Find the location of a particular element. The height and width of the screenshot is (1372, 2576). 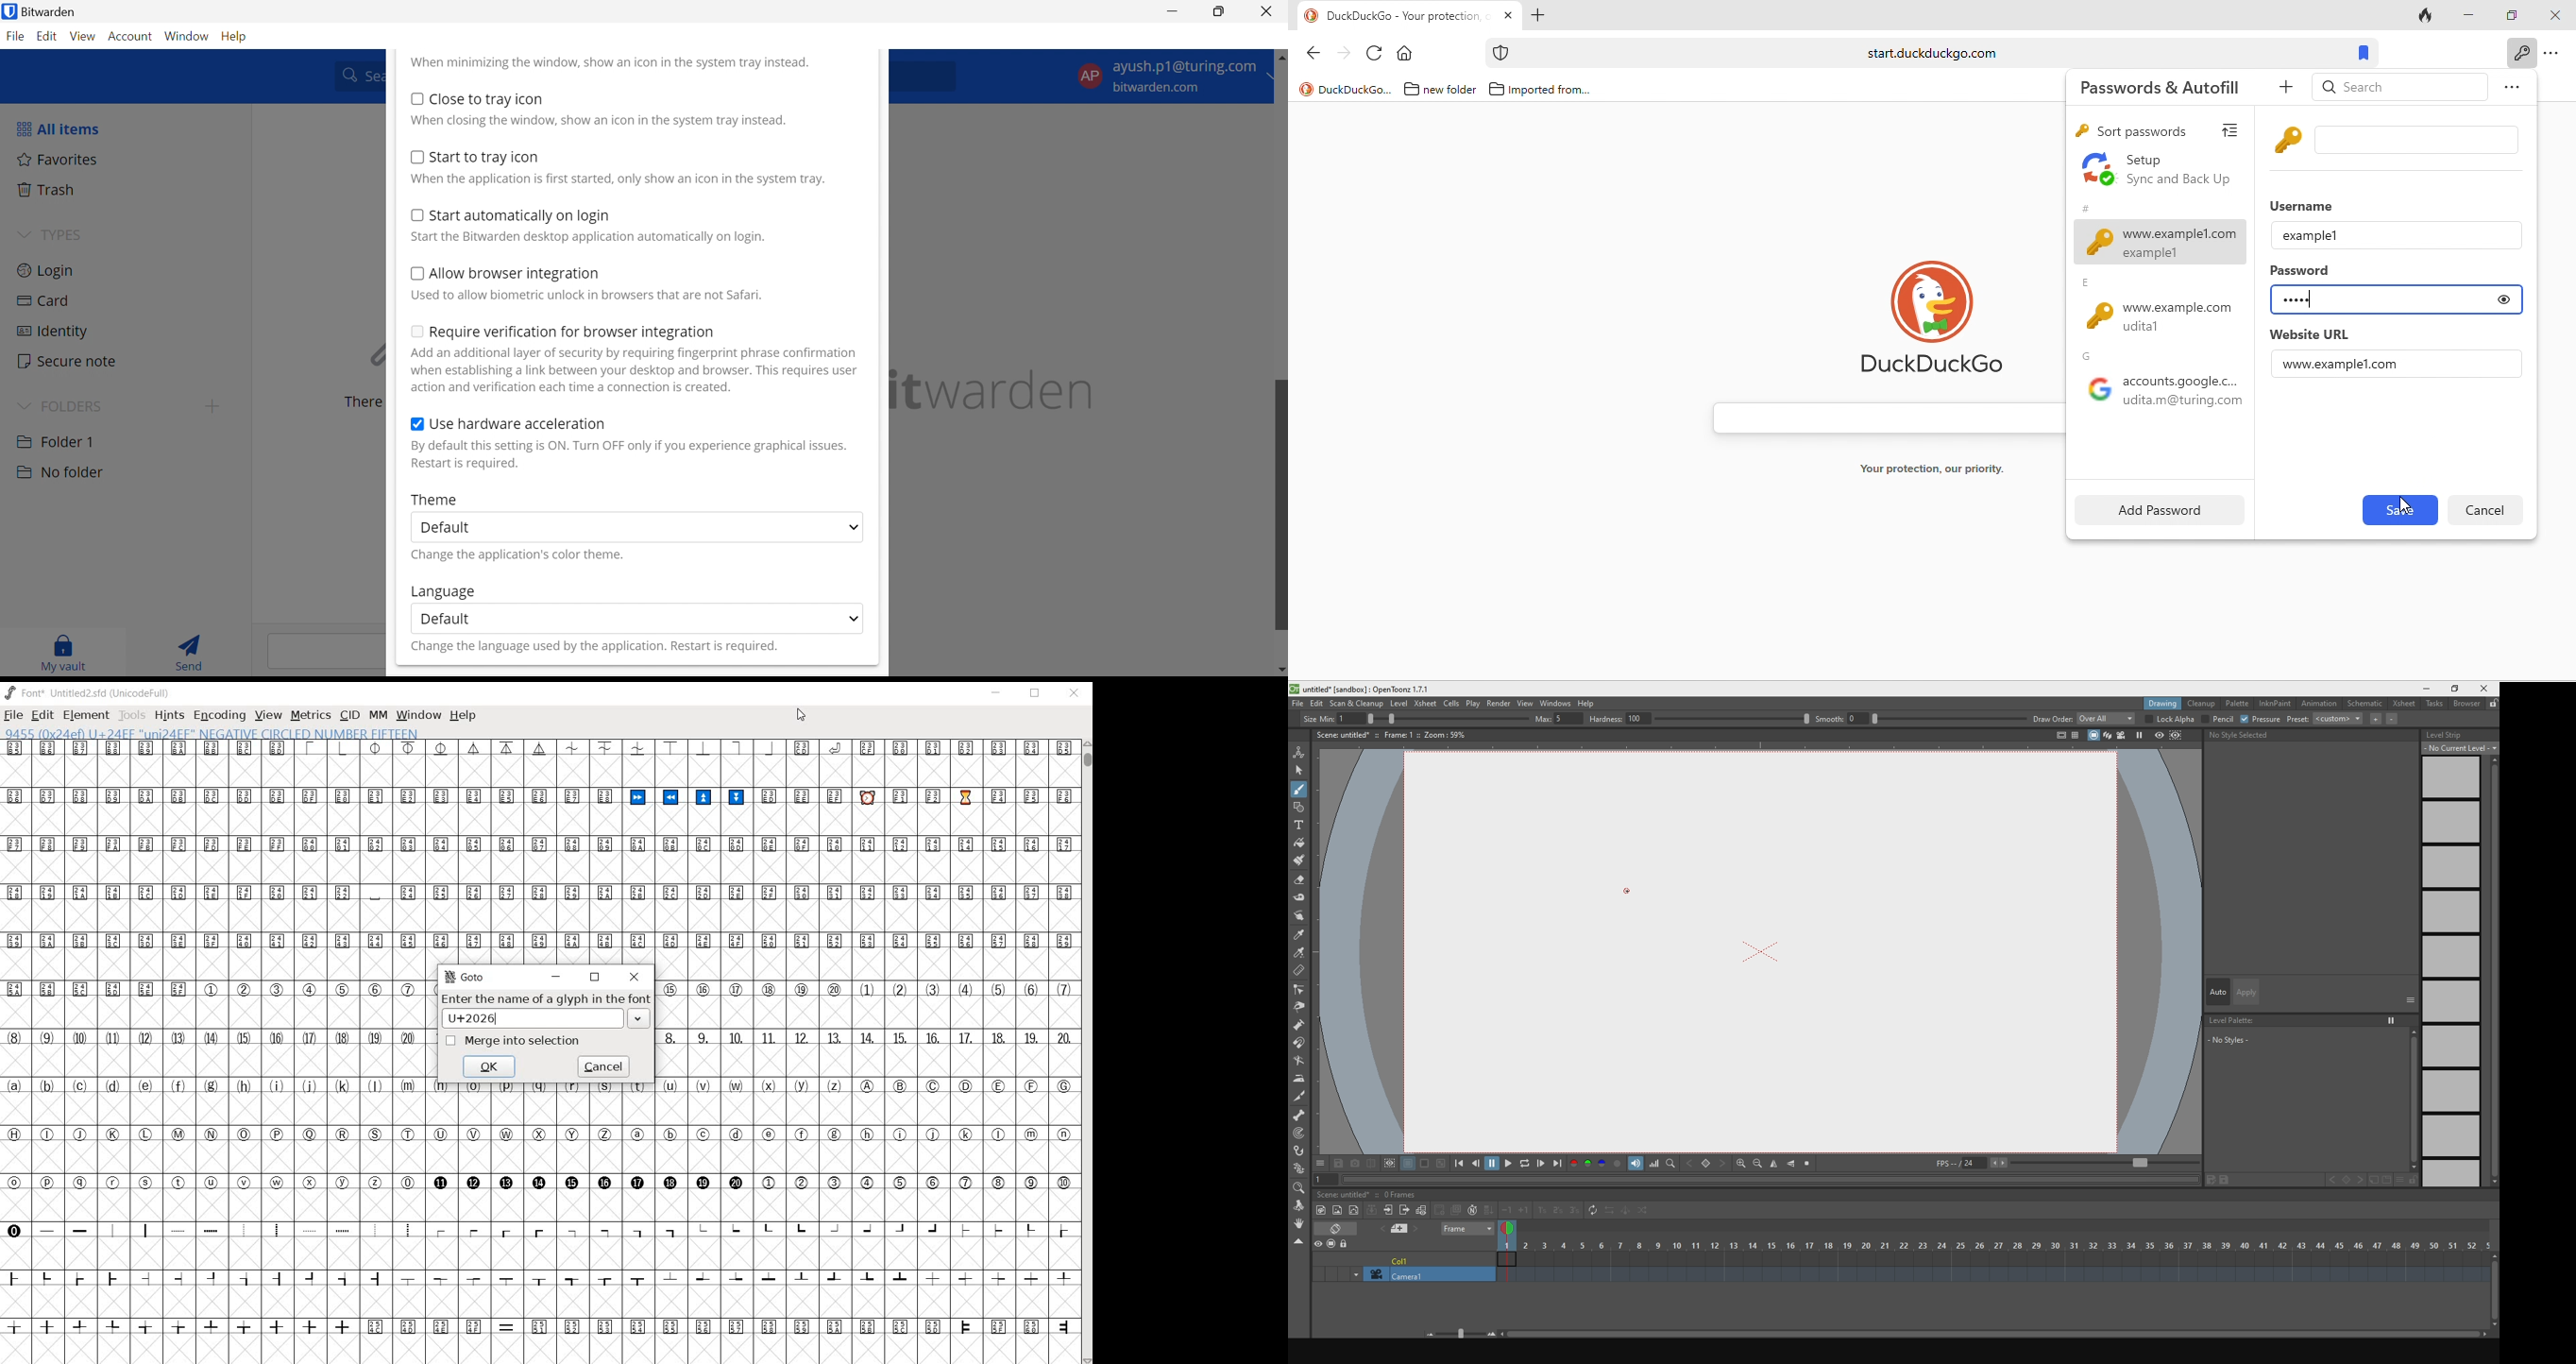

Identity is located at coordinates (51, 332).